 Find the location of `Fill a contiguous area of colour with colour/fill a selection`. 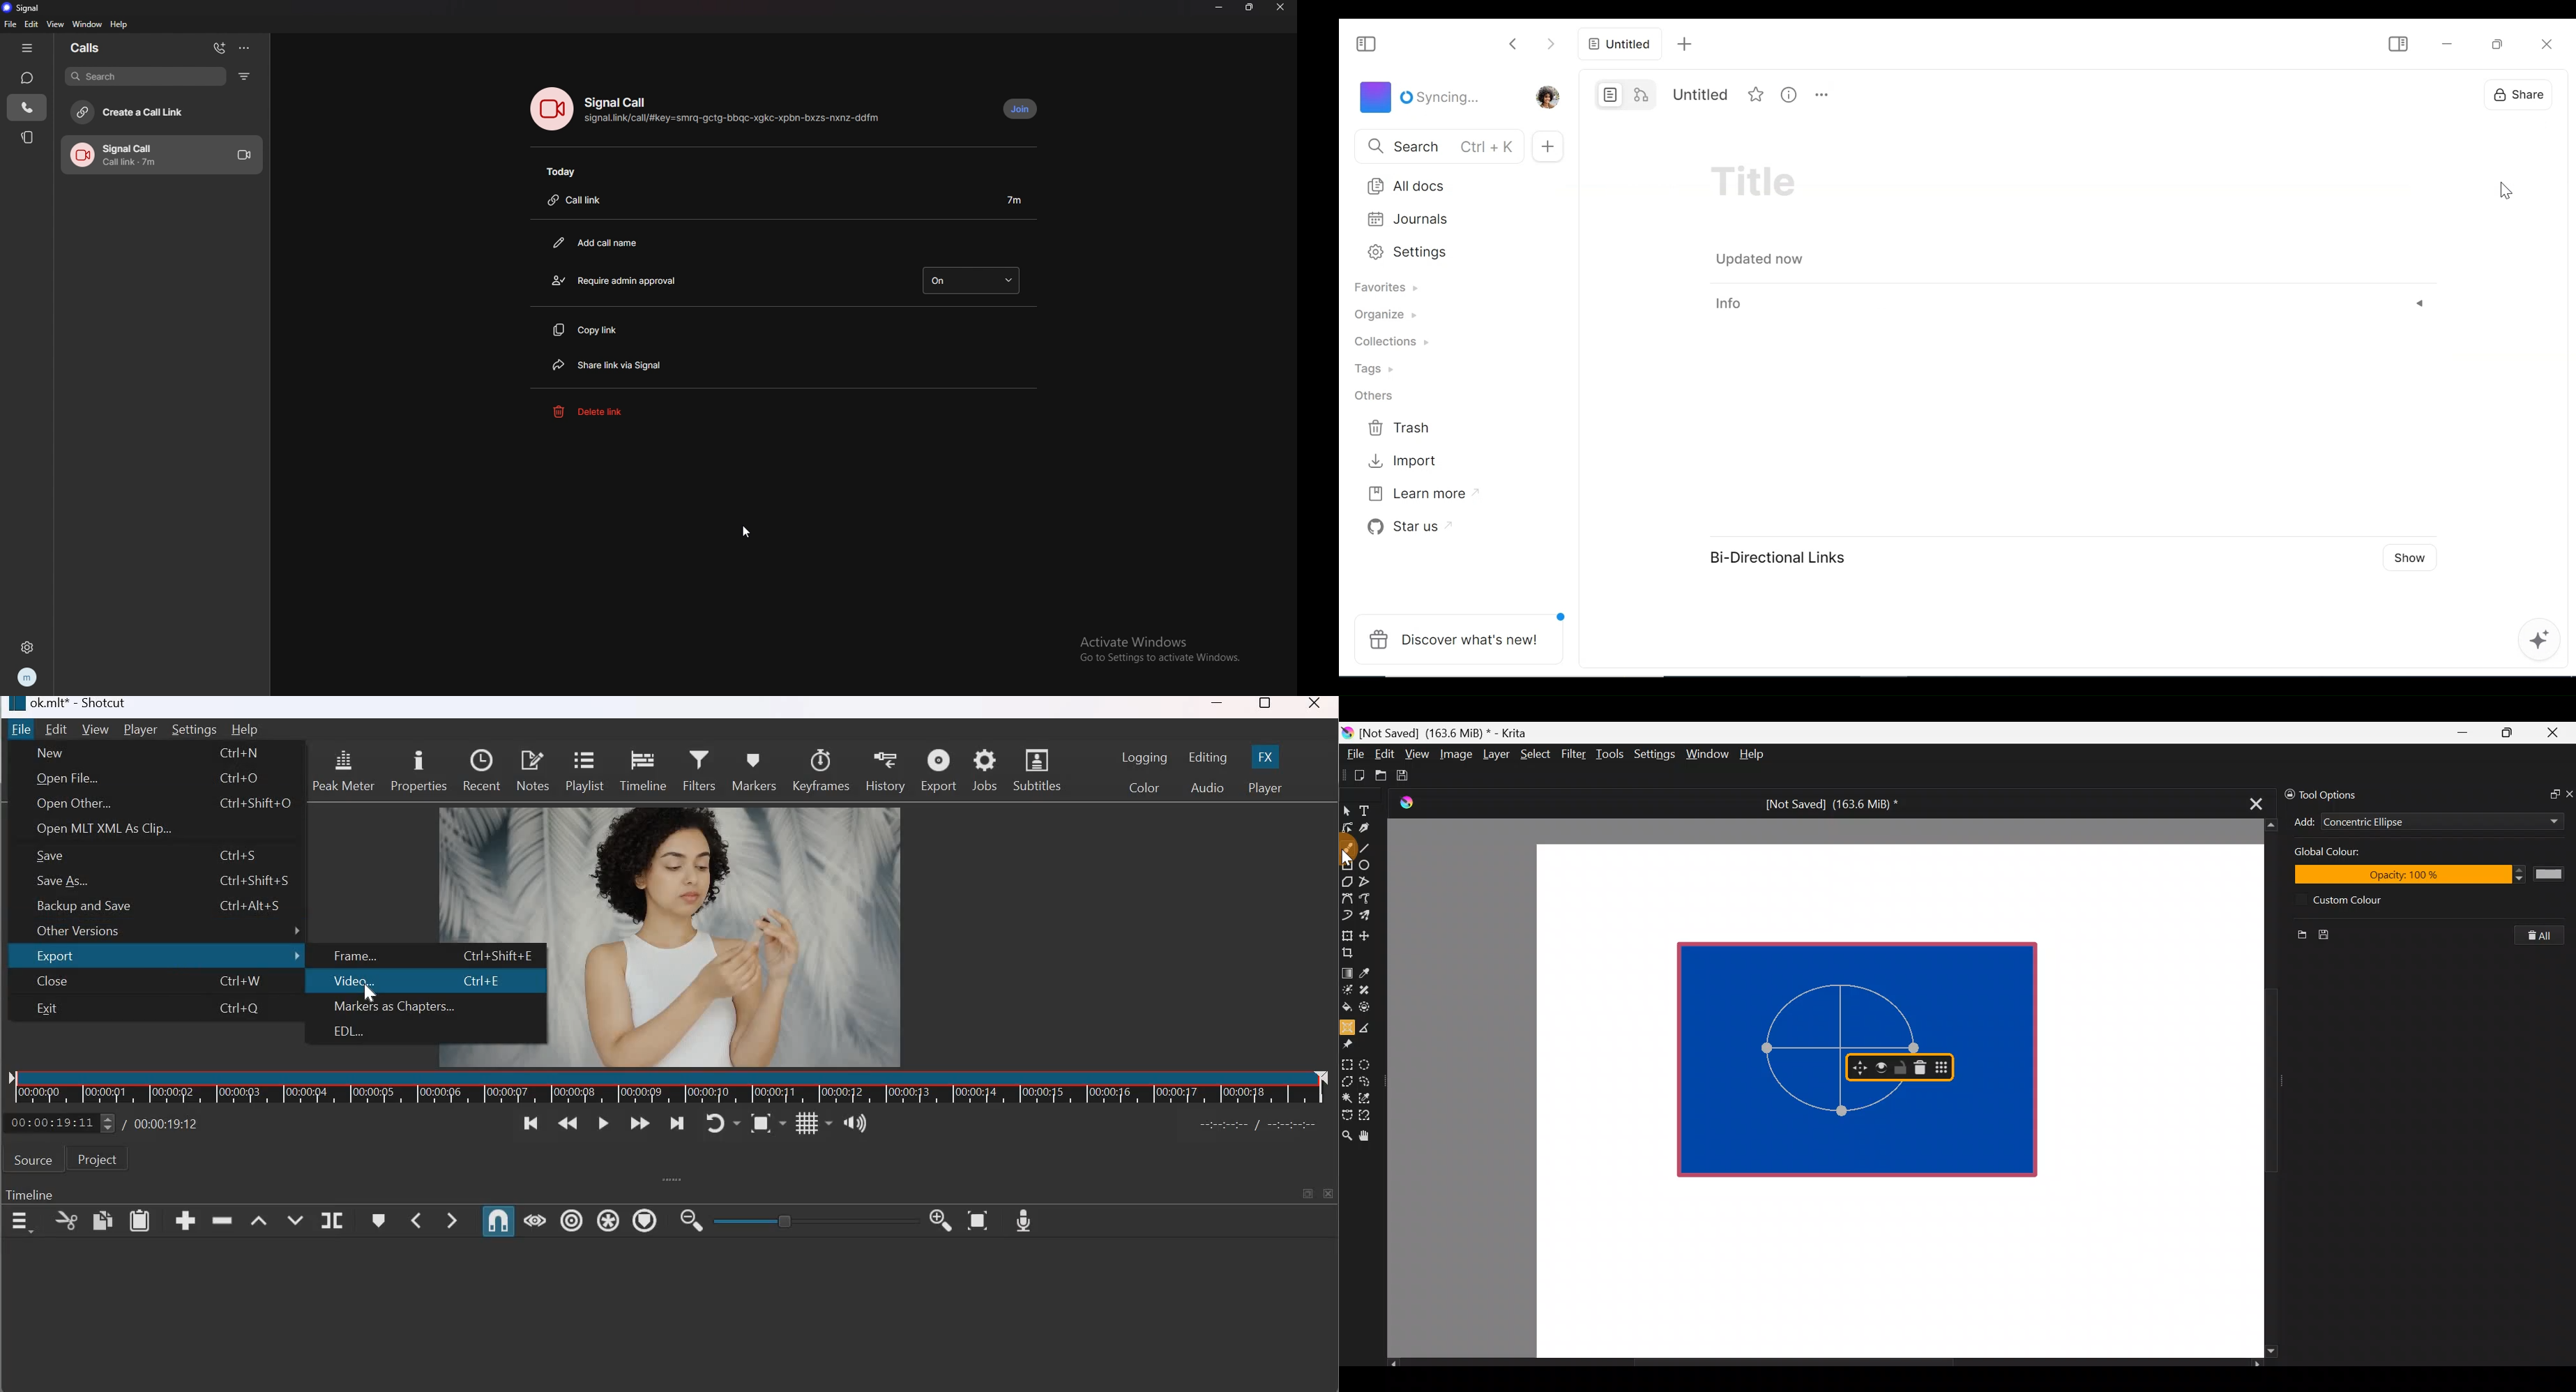

Fill a contiguous area of colour with colour/fill a selection is located at coordinates (1347, 1004).